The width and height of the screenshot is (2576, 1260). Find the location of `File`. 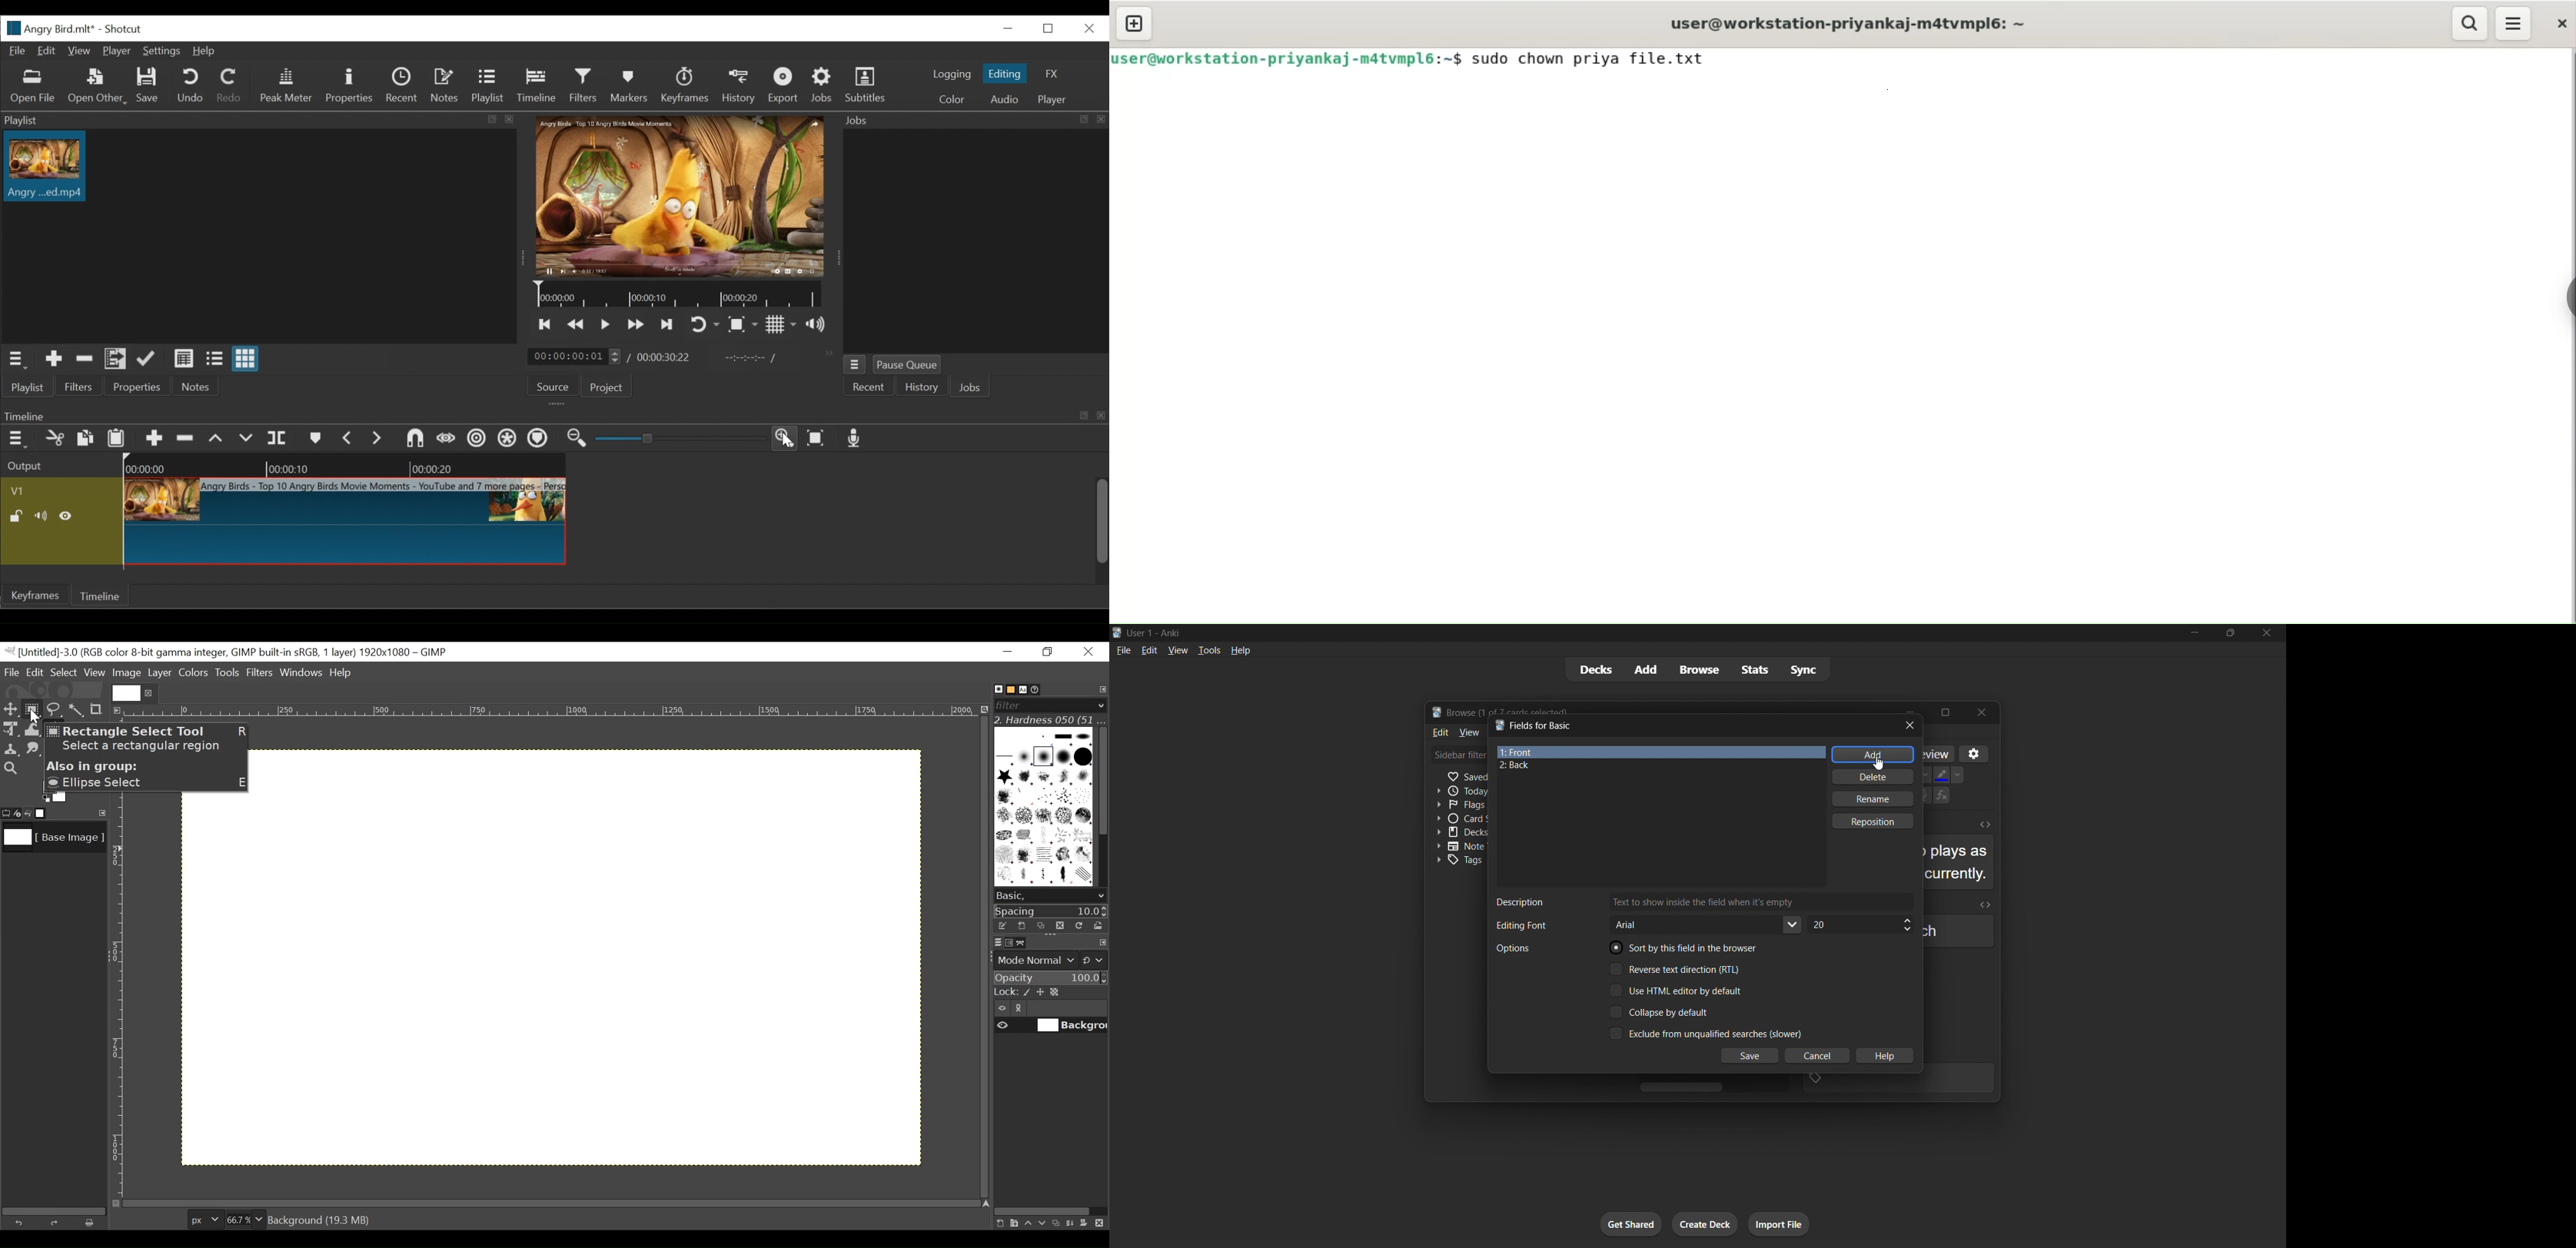

File is located at coordinates (18, 51).